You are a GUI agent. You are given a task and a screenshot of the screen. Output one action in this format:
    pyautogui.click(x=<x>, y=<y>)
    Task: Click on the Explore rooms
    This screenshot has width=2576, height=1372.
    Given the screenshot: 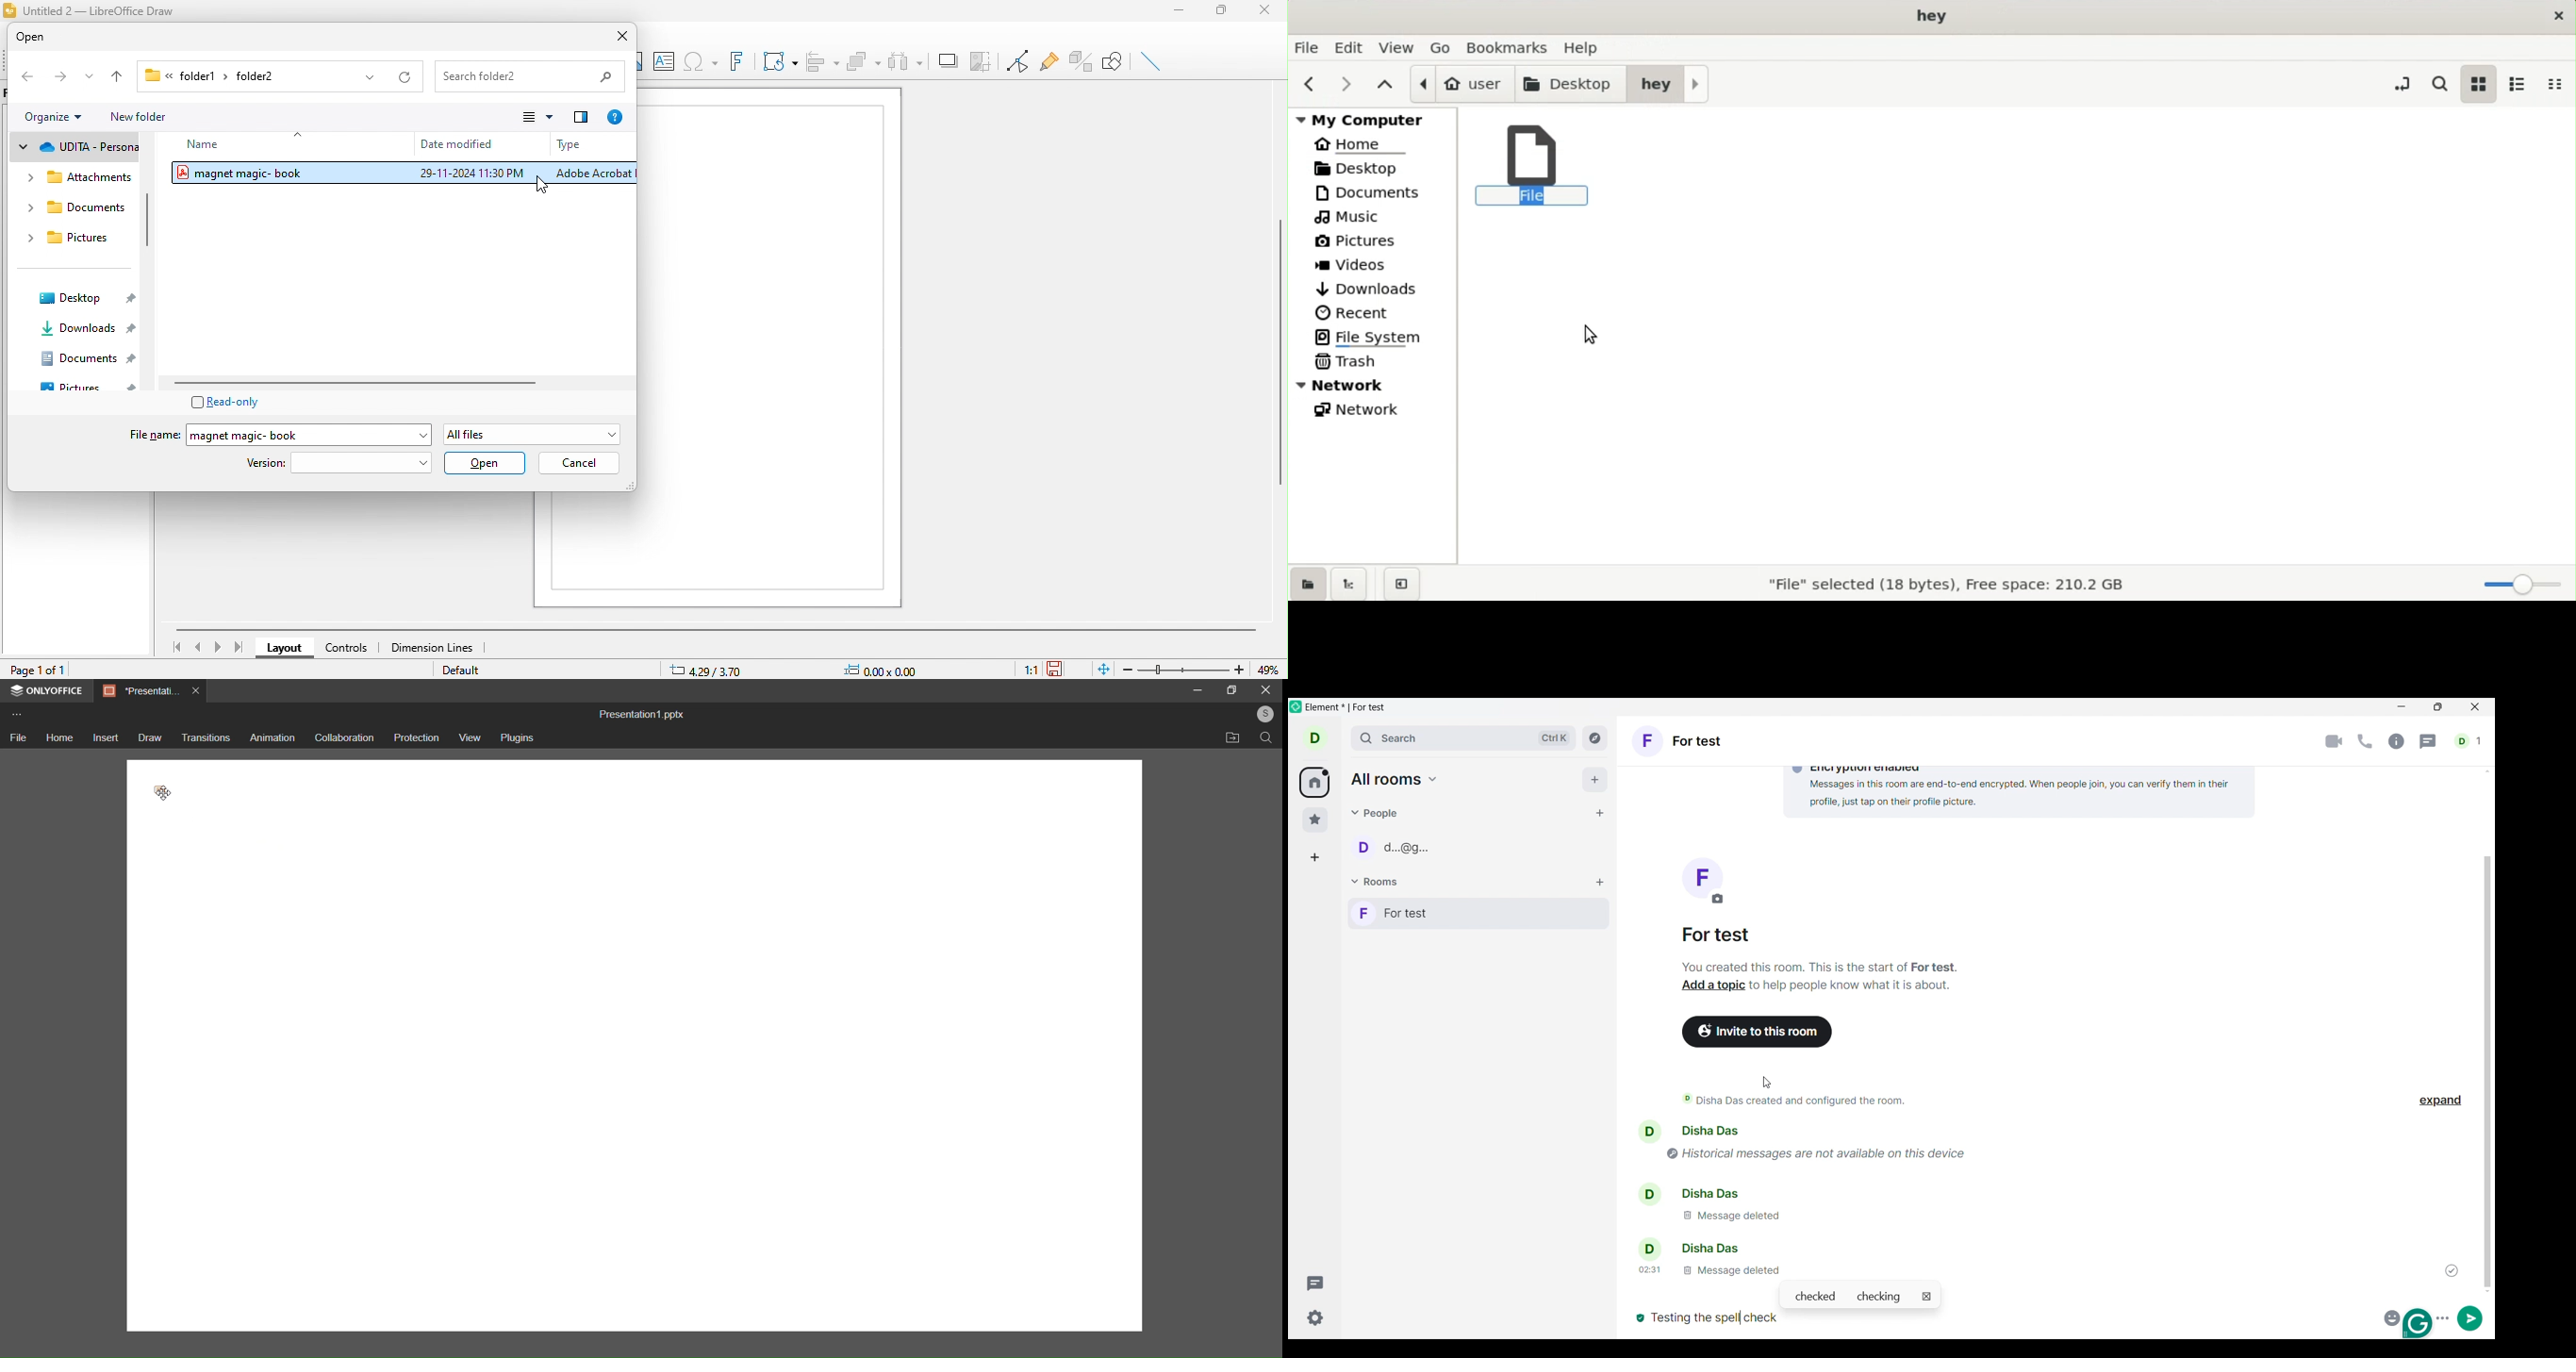 What is the action you would take?
    pyautogui.click(x=1595, y=737)
    